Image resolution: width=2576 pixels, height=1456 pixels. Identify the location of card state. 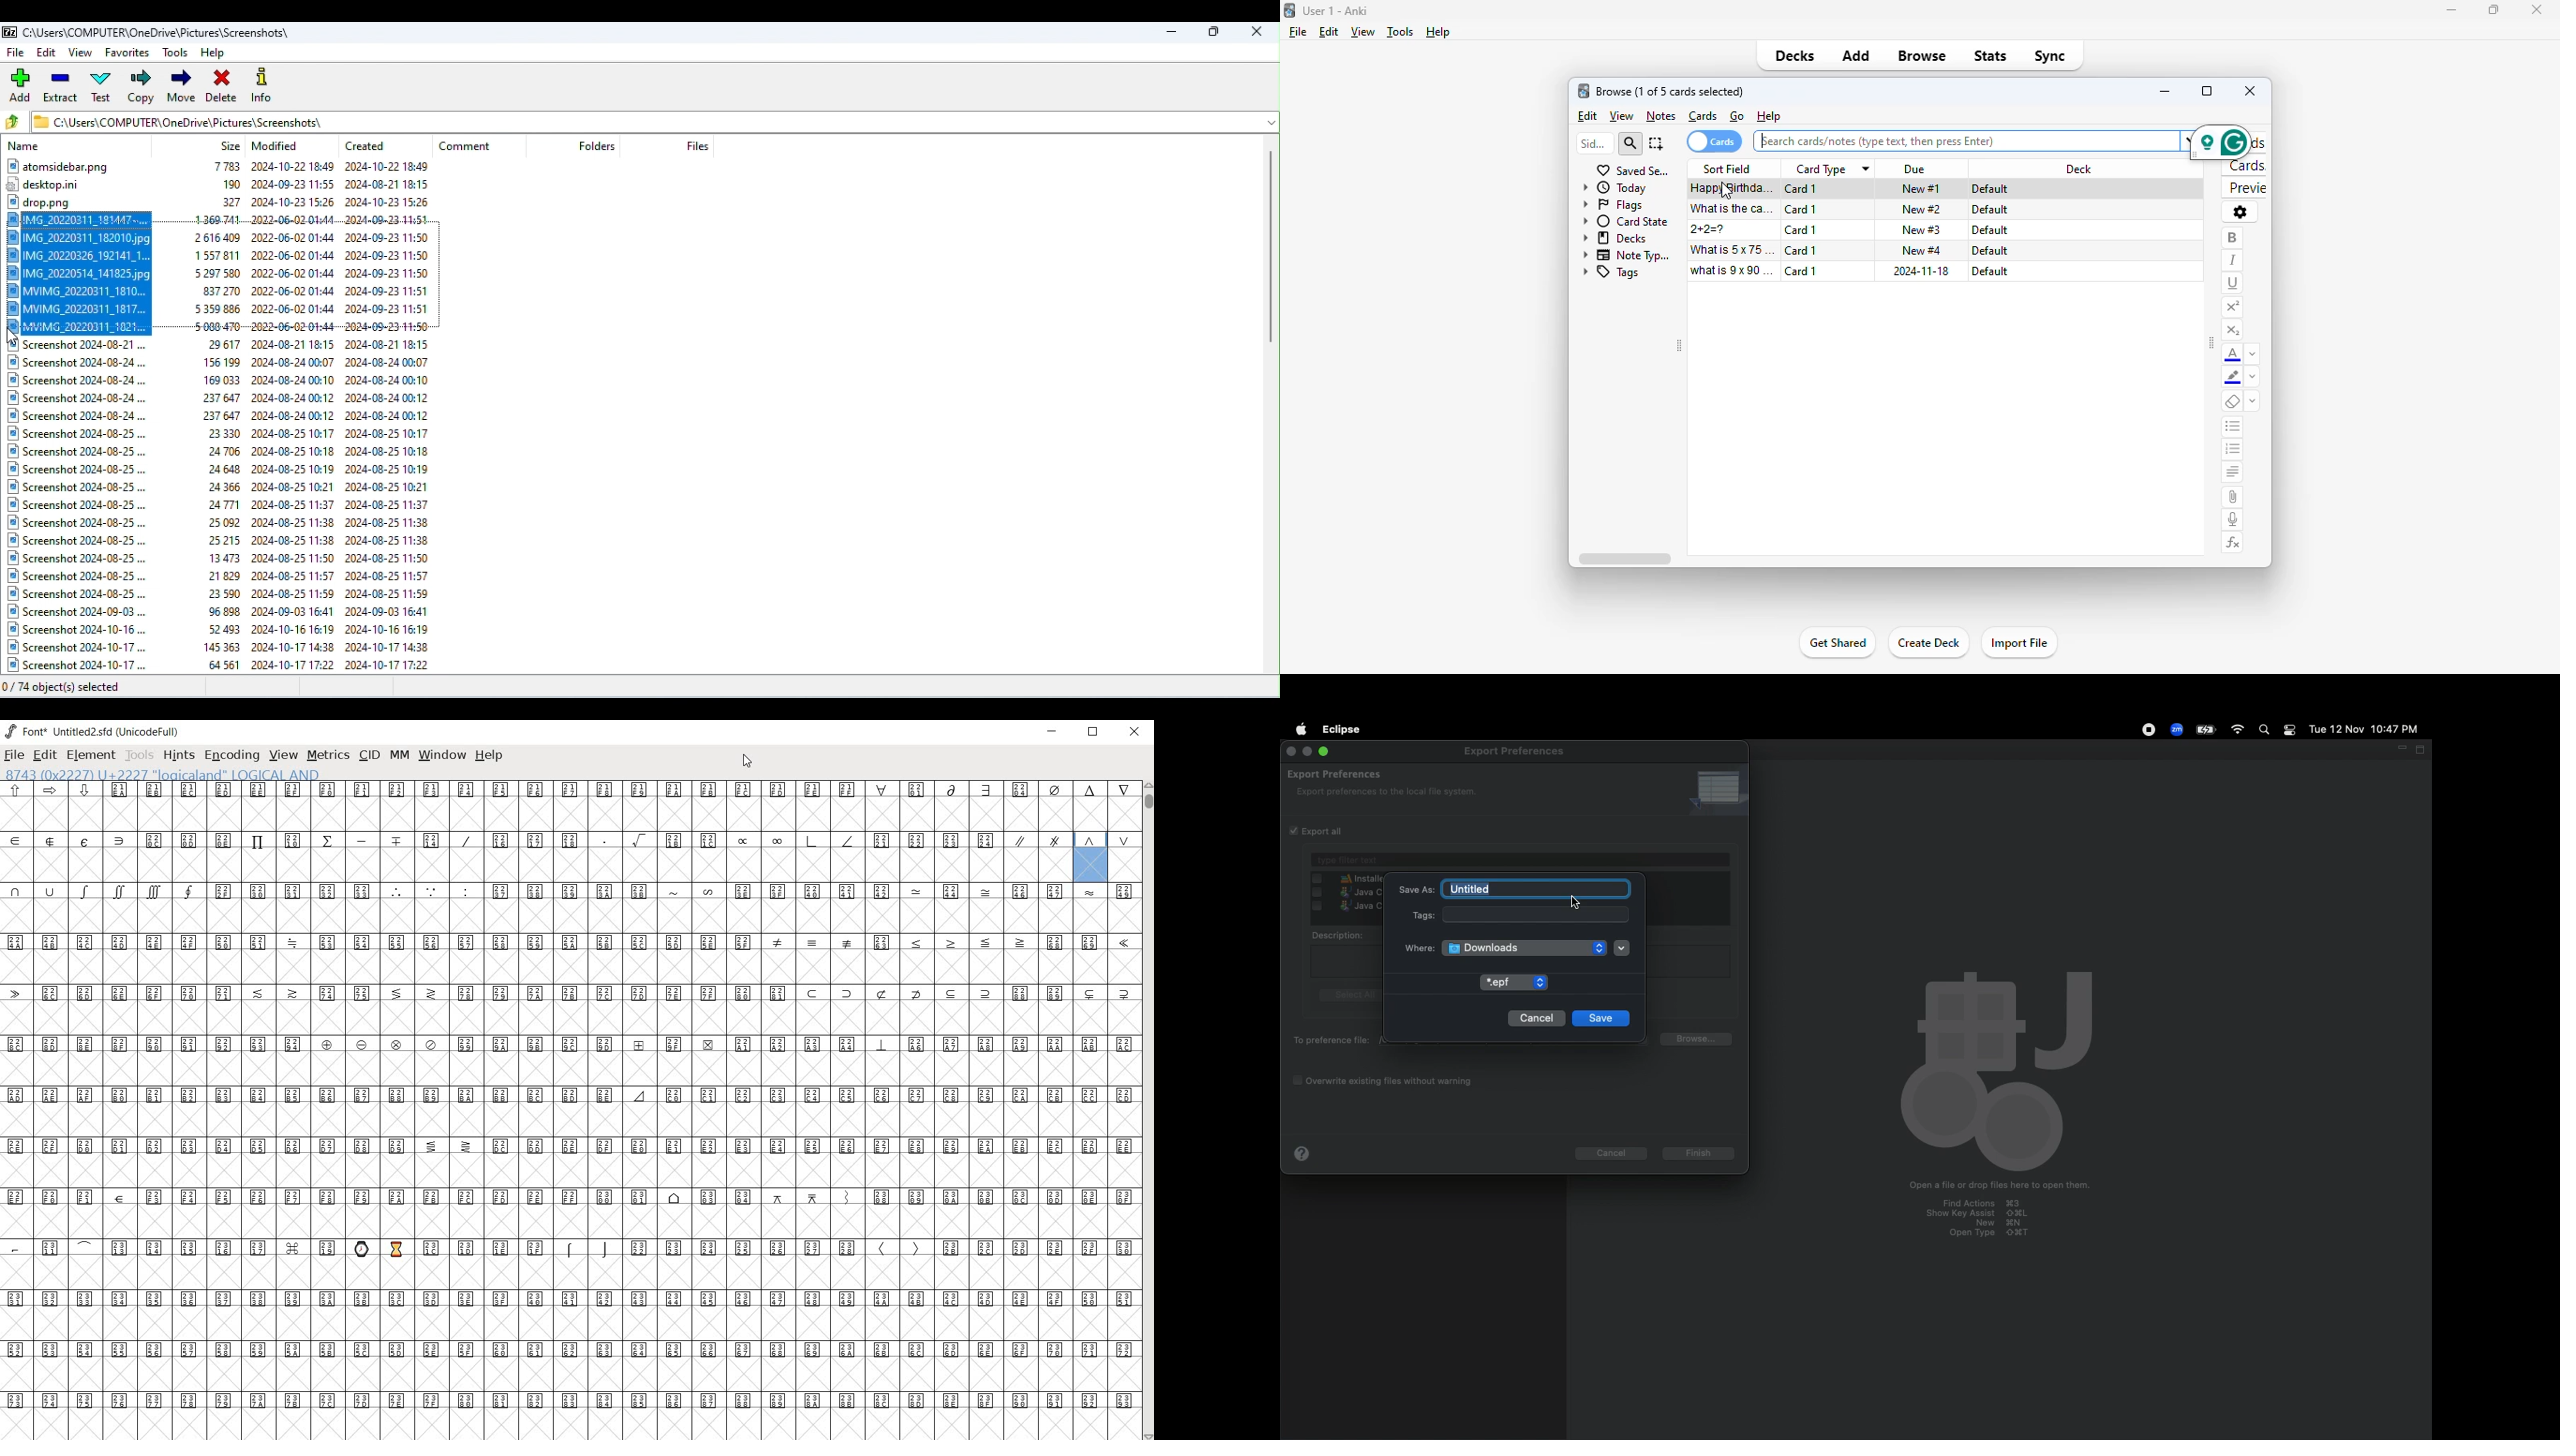
(1627, 222).